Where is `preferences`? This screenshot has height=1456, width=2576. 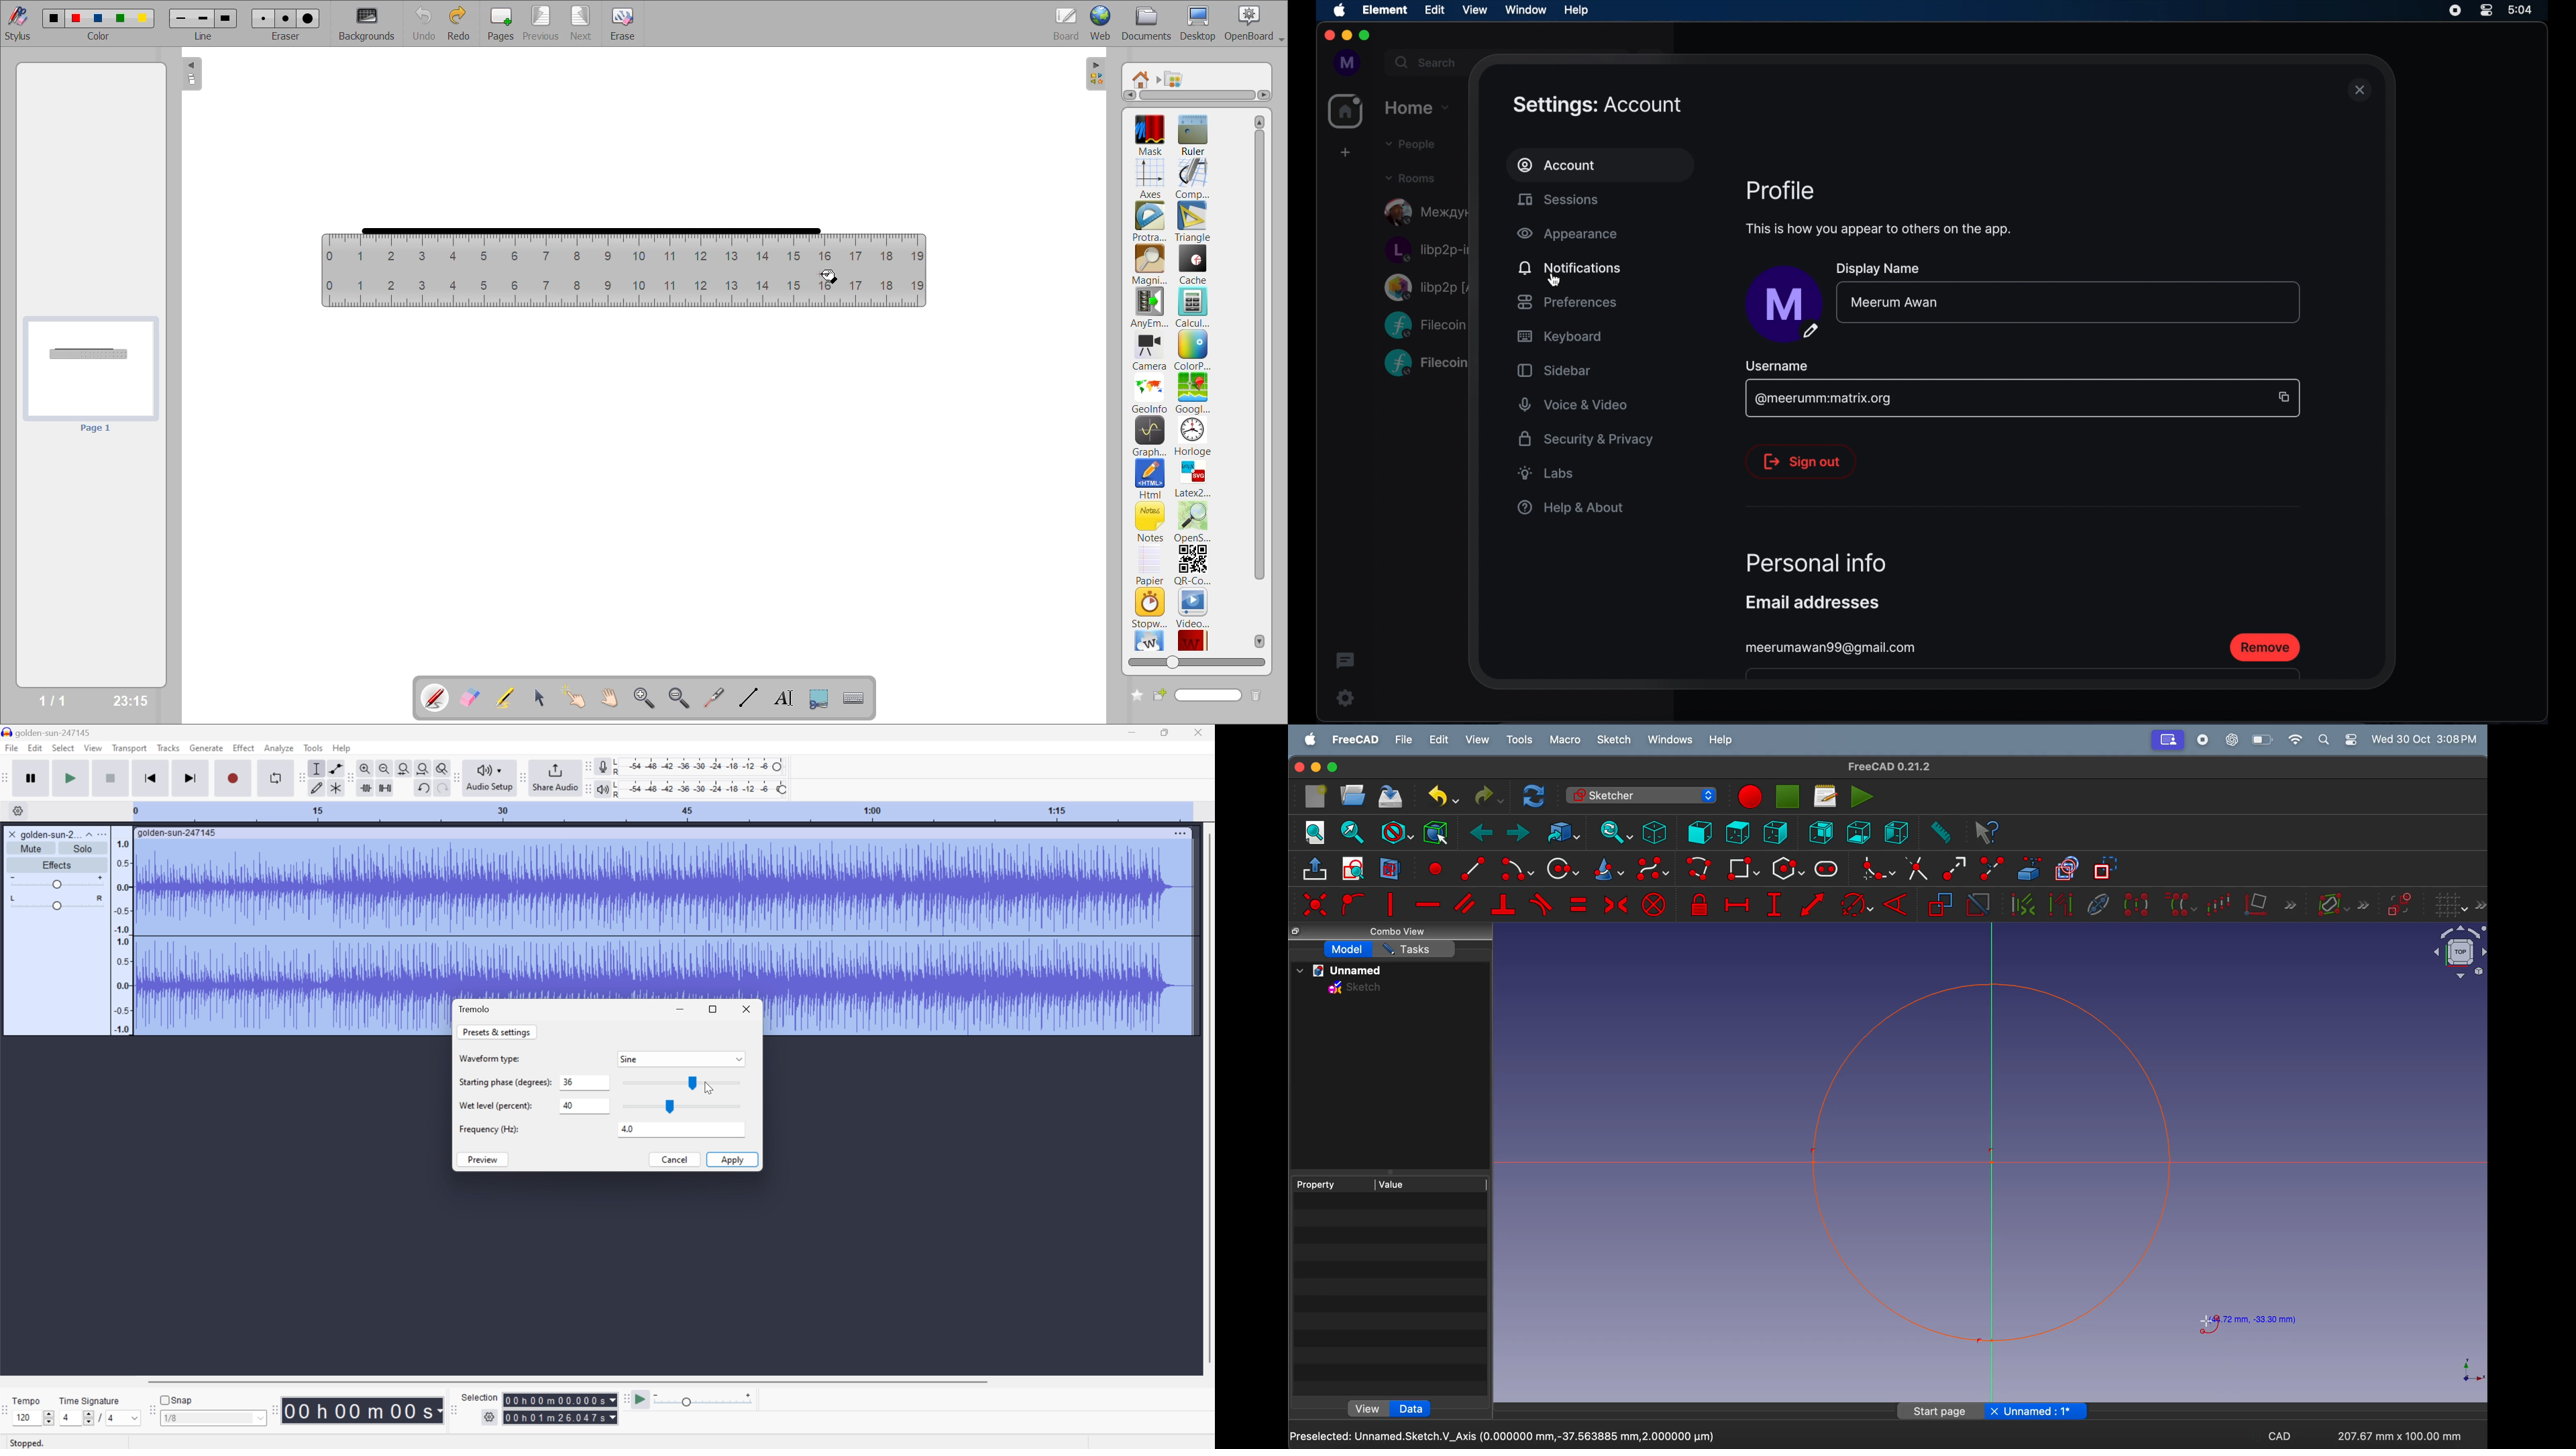
preferences is located at coordinates (1566, 302).